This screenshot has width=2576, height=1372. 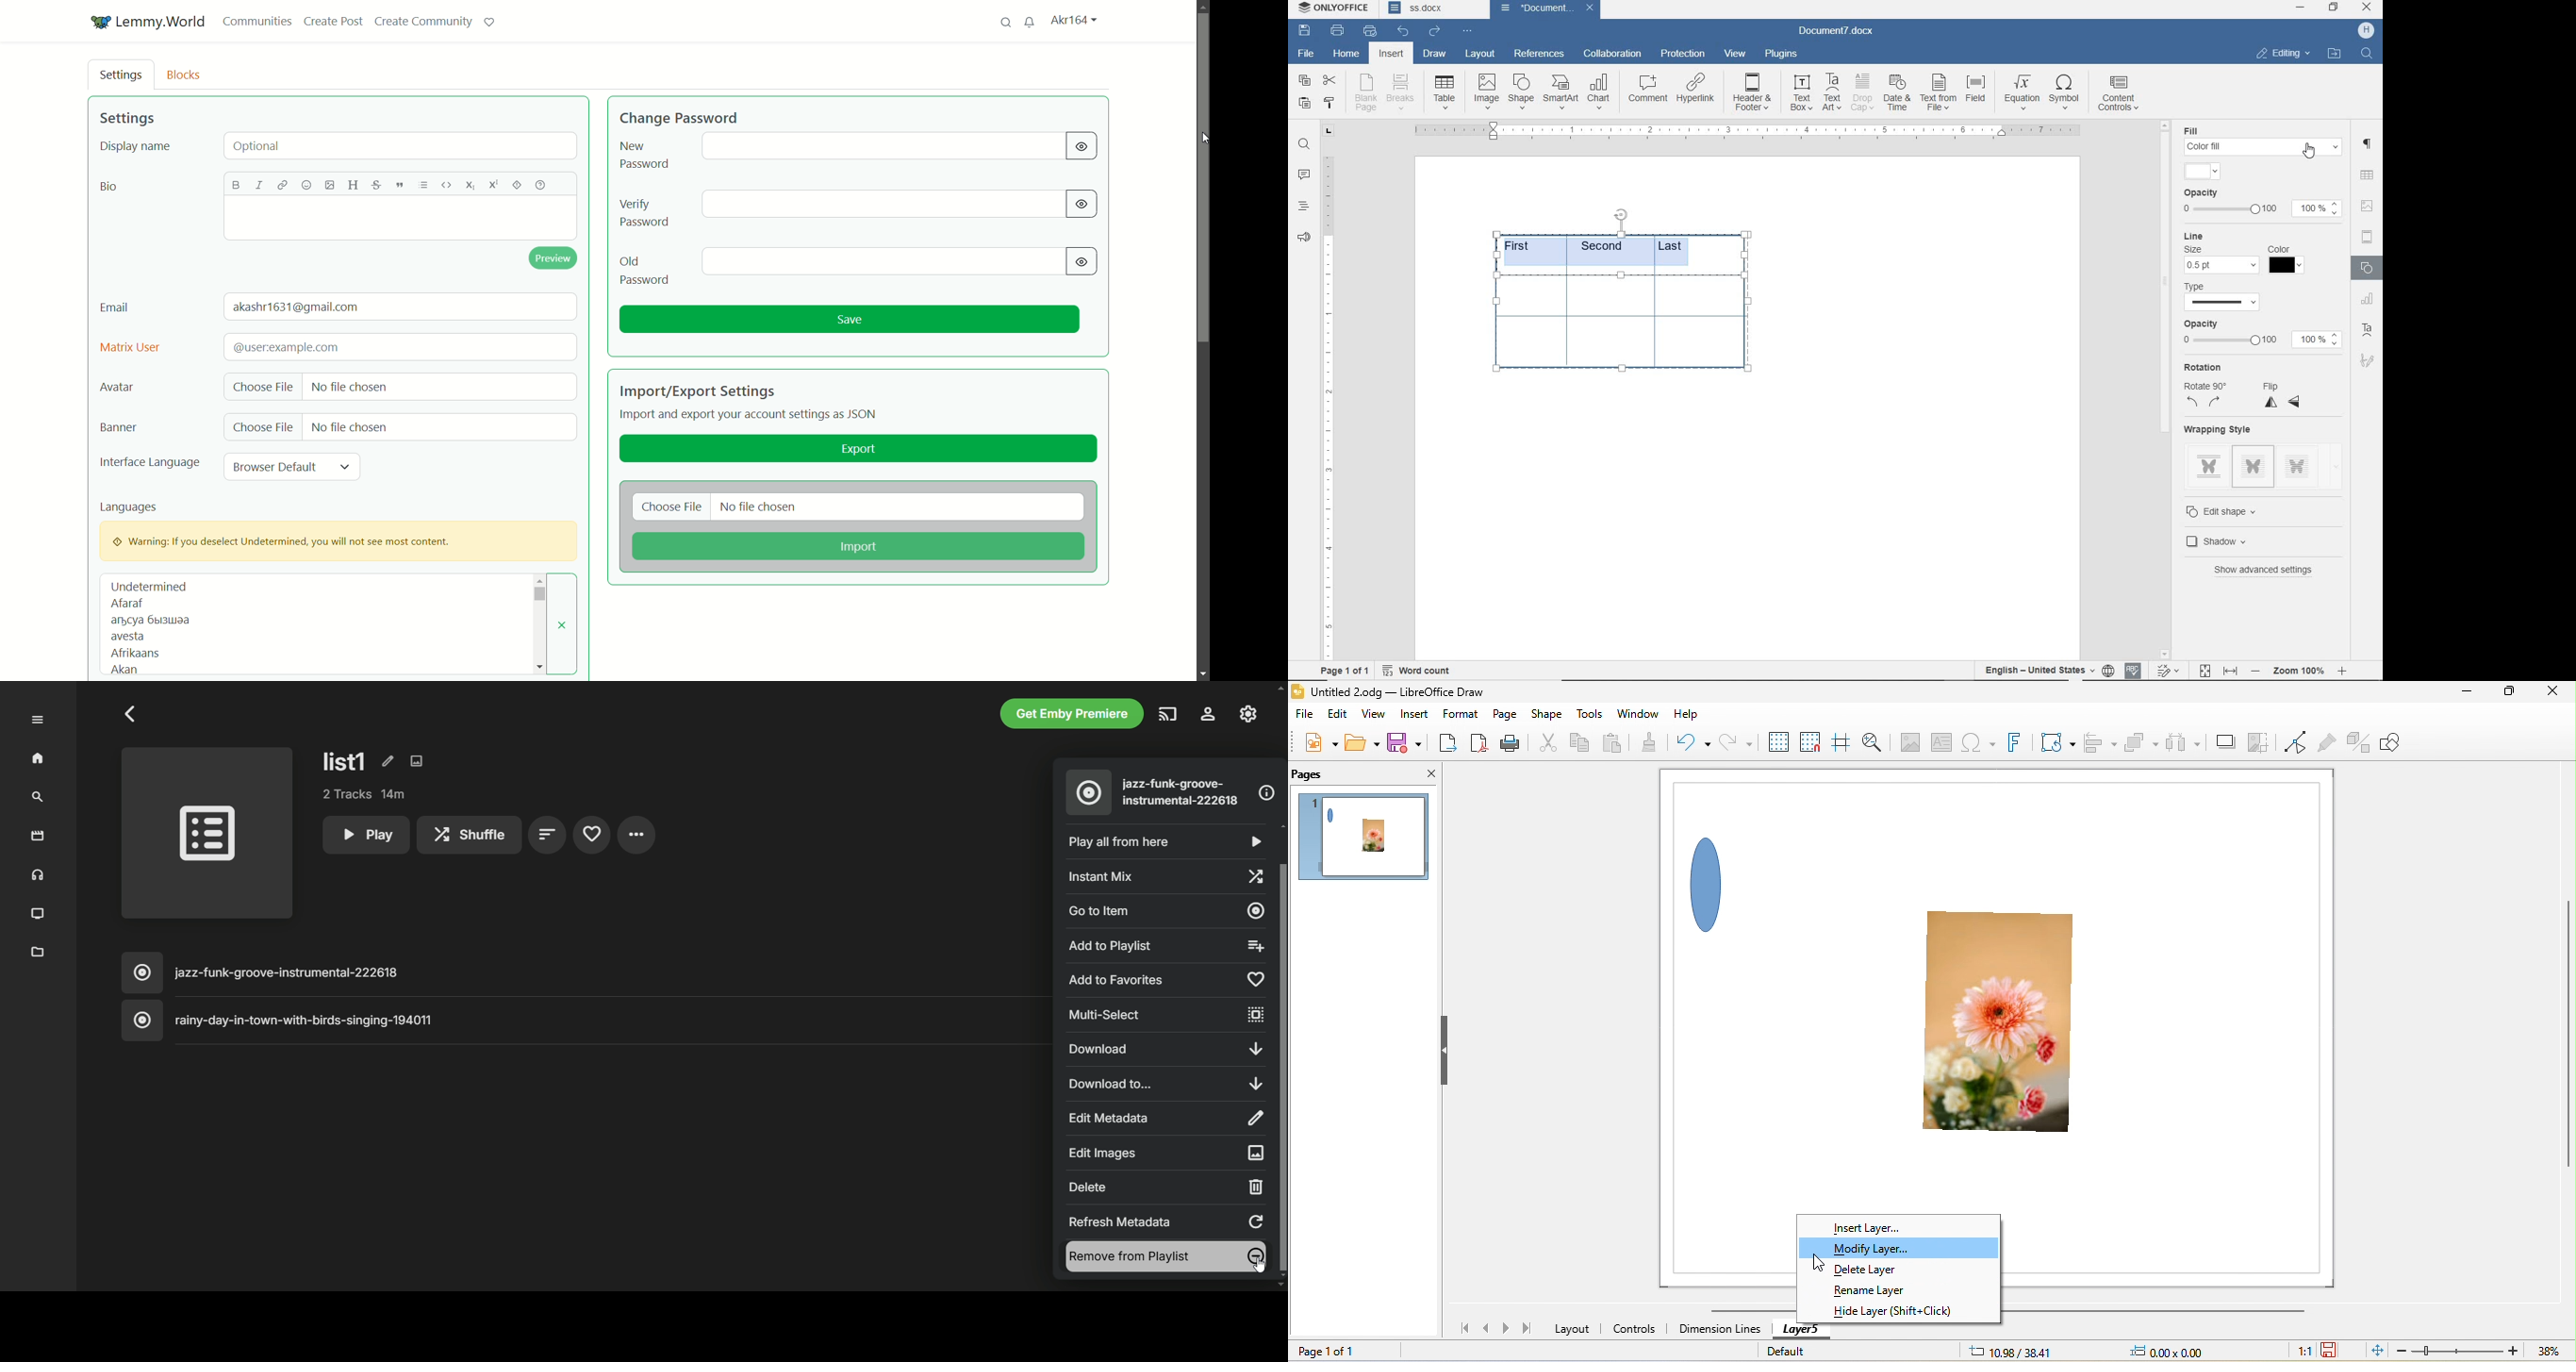 What do you see at coordinates (1328, 408) in the screenshot?
I see `ruler` at bounding box center [1328, 408].